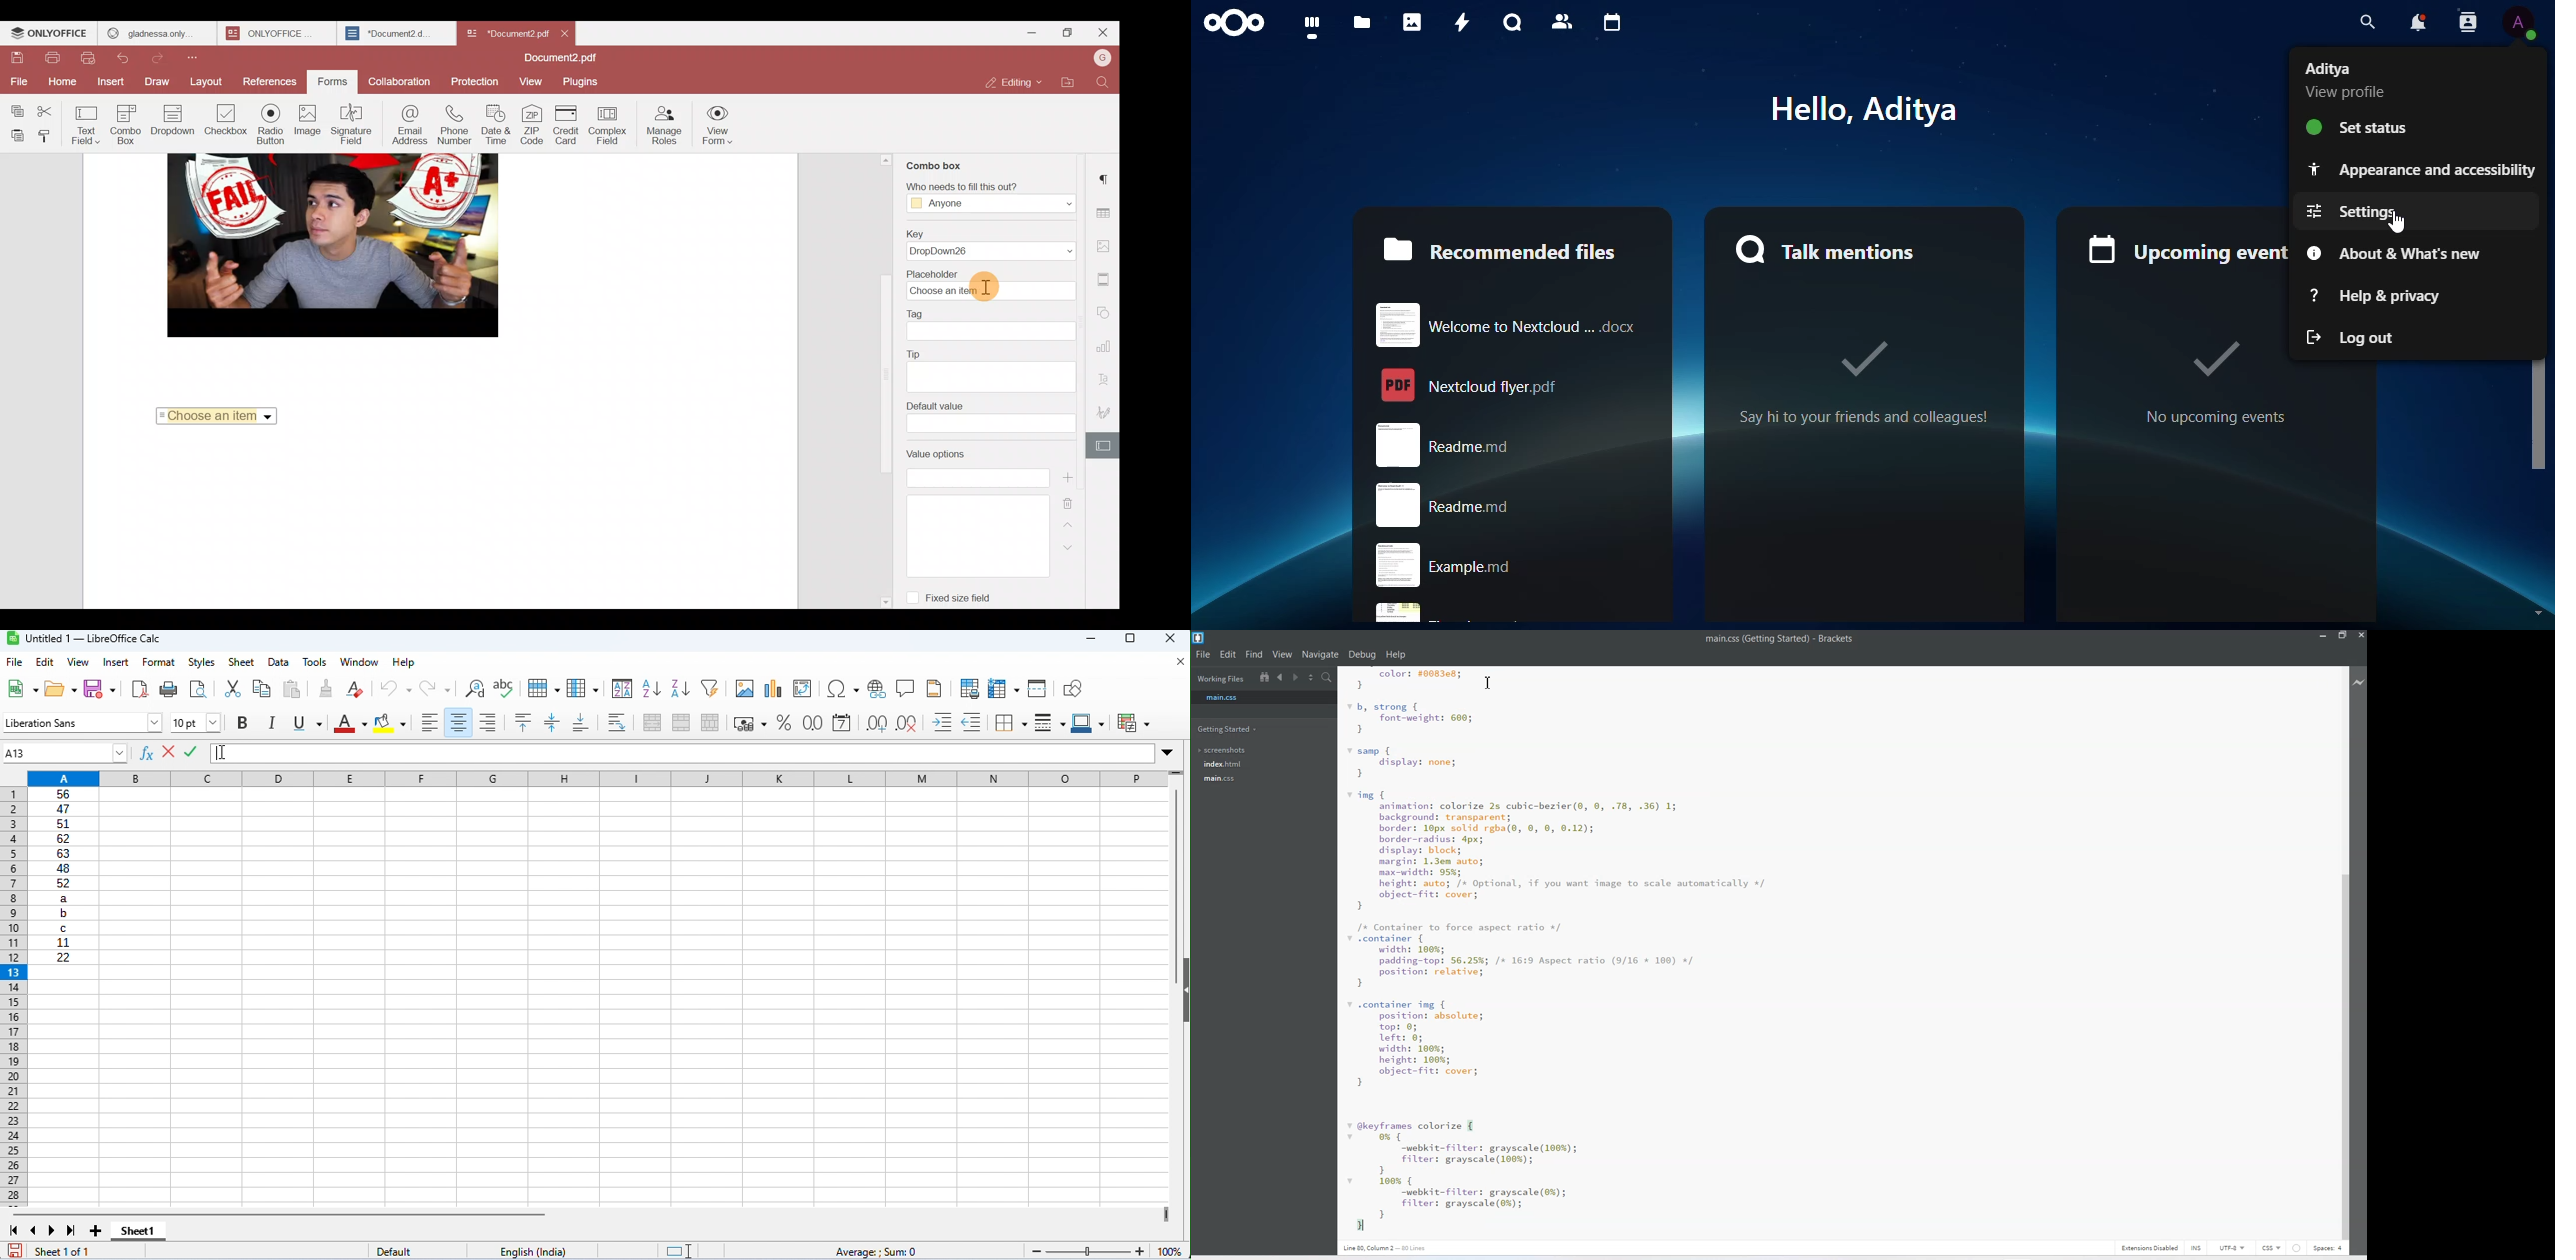 Image resolution: width=2576 pixels, height=1260 pixels. Describe the element at coordinates (991, 243) in the screenshot. I see `Key` at that location.